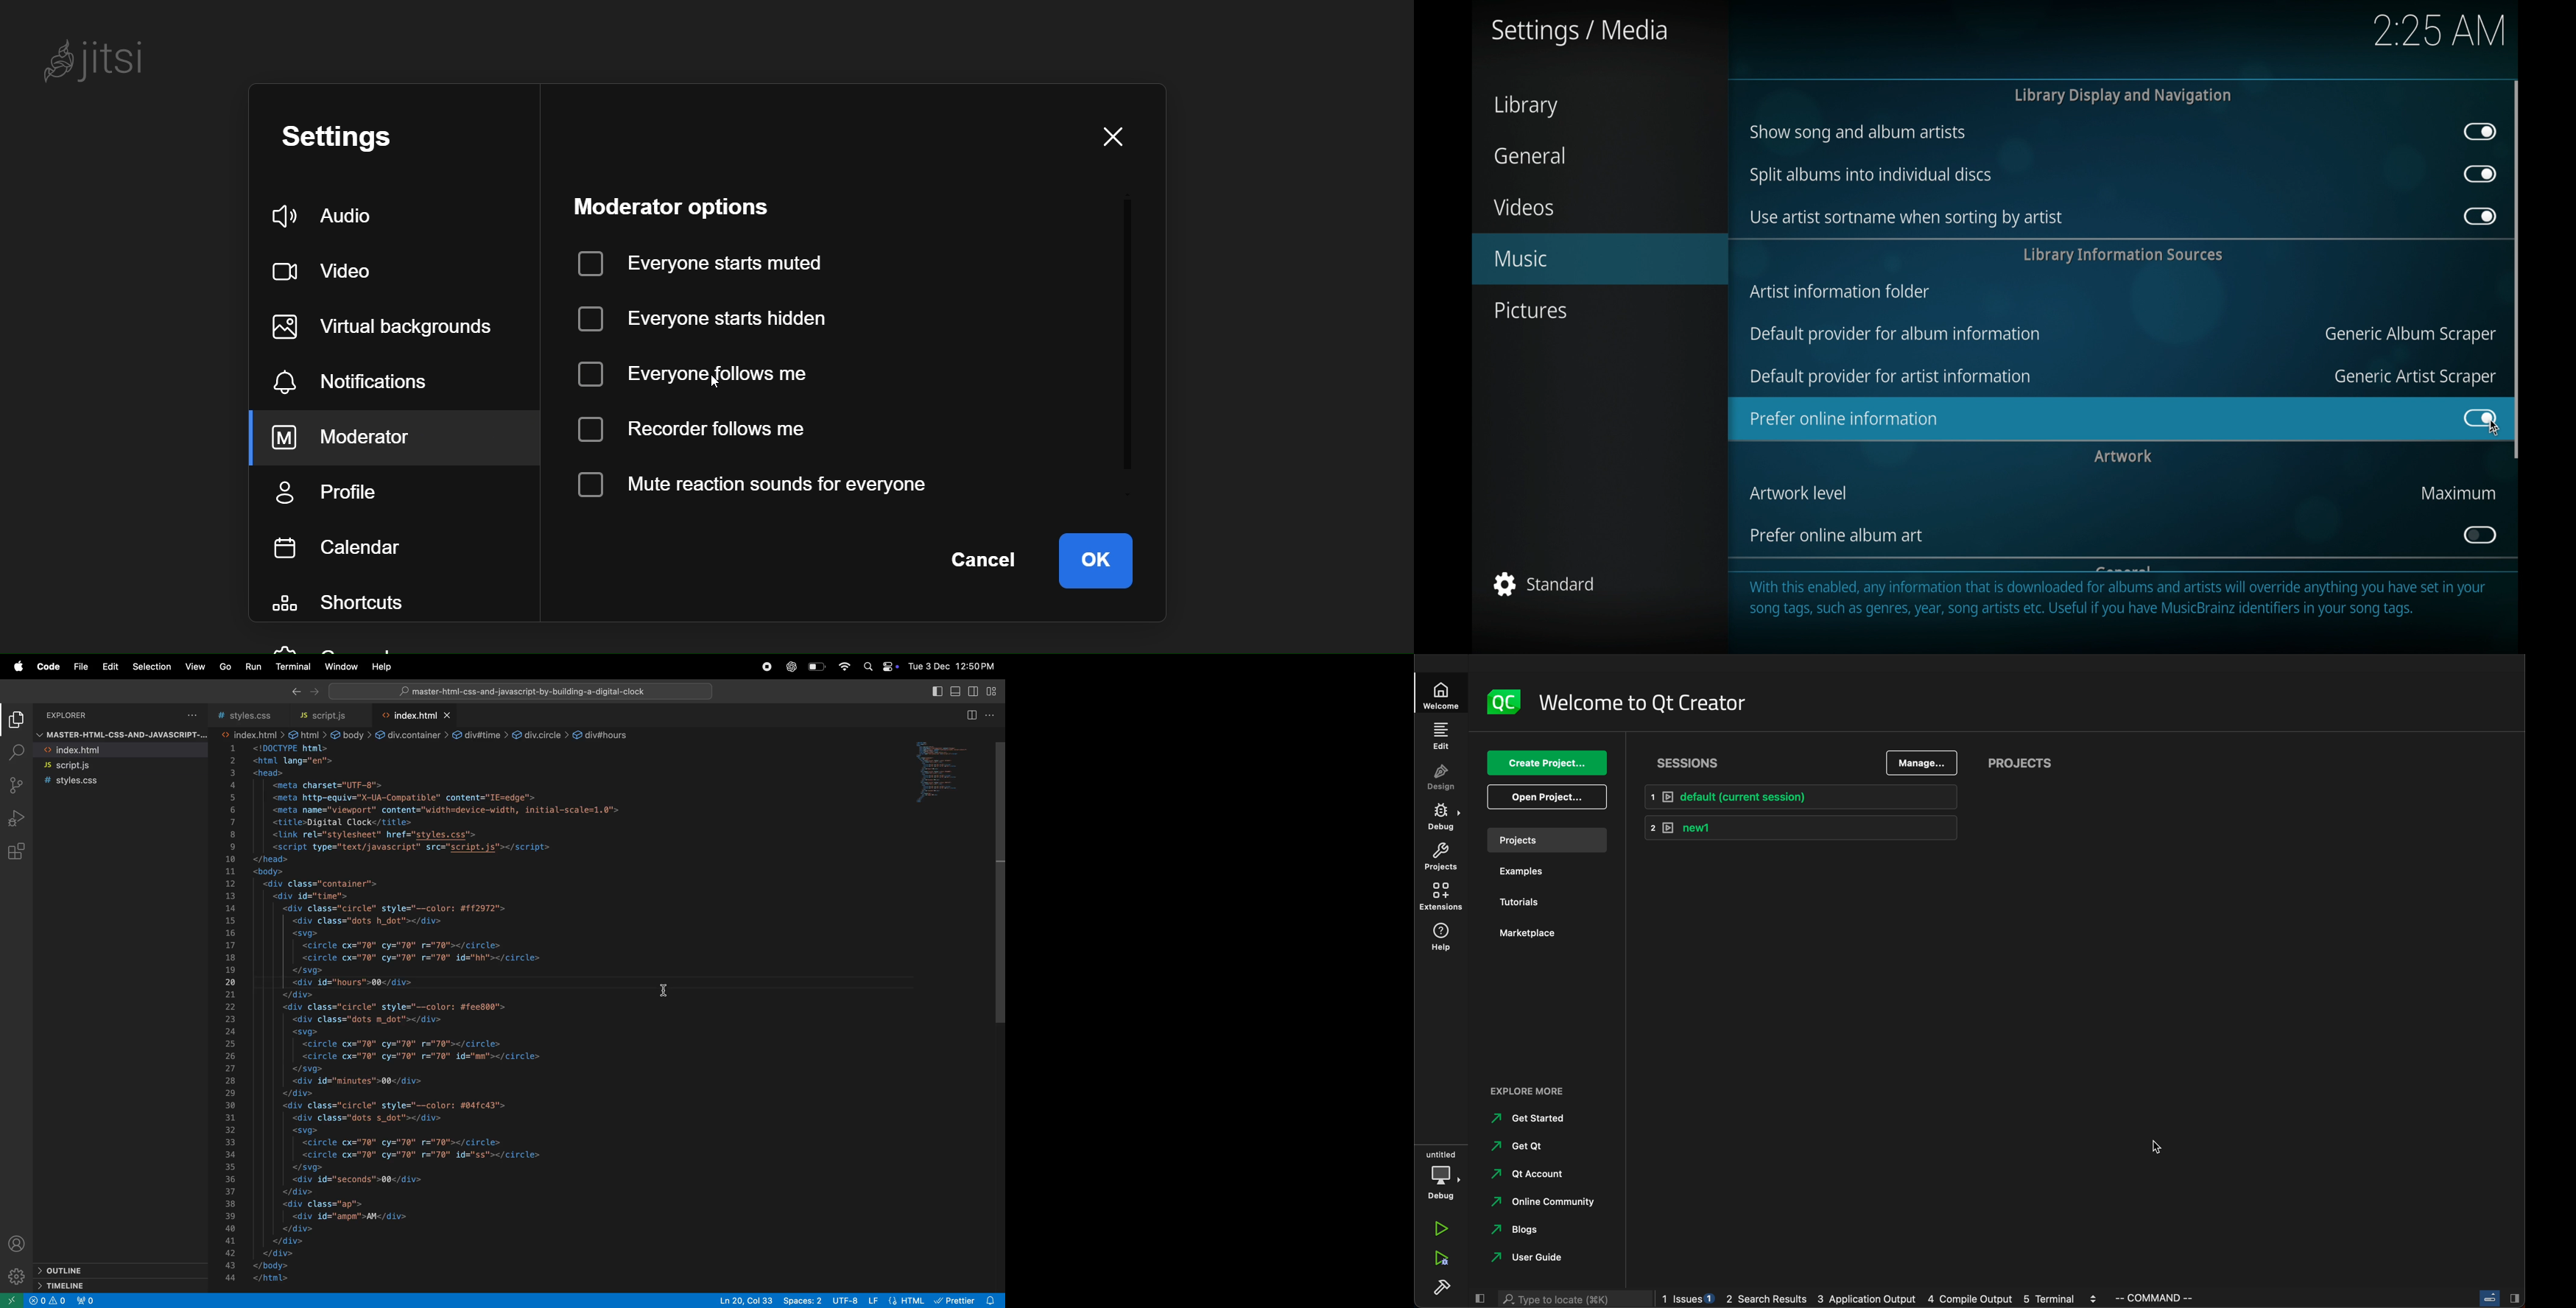 This screenshot has height=1316, width=2576. I want to click on default, so click(1807, 799).